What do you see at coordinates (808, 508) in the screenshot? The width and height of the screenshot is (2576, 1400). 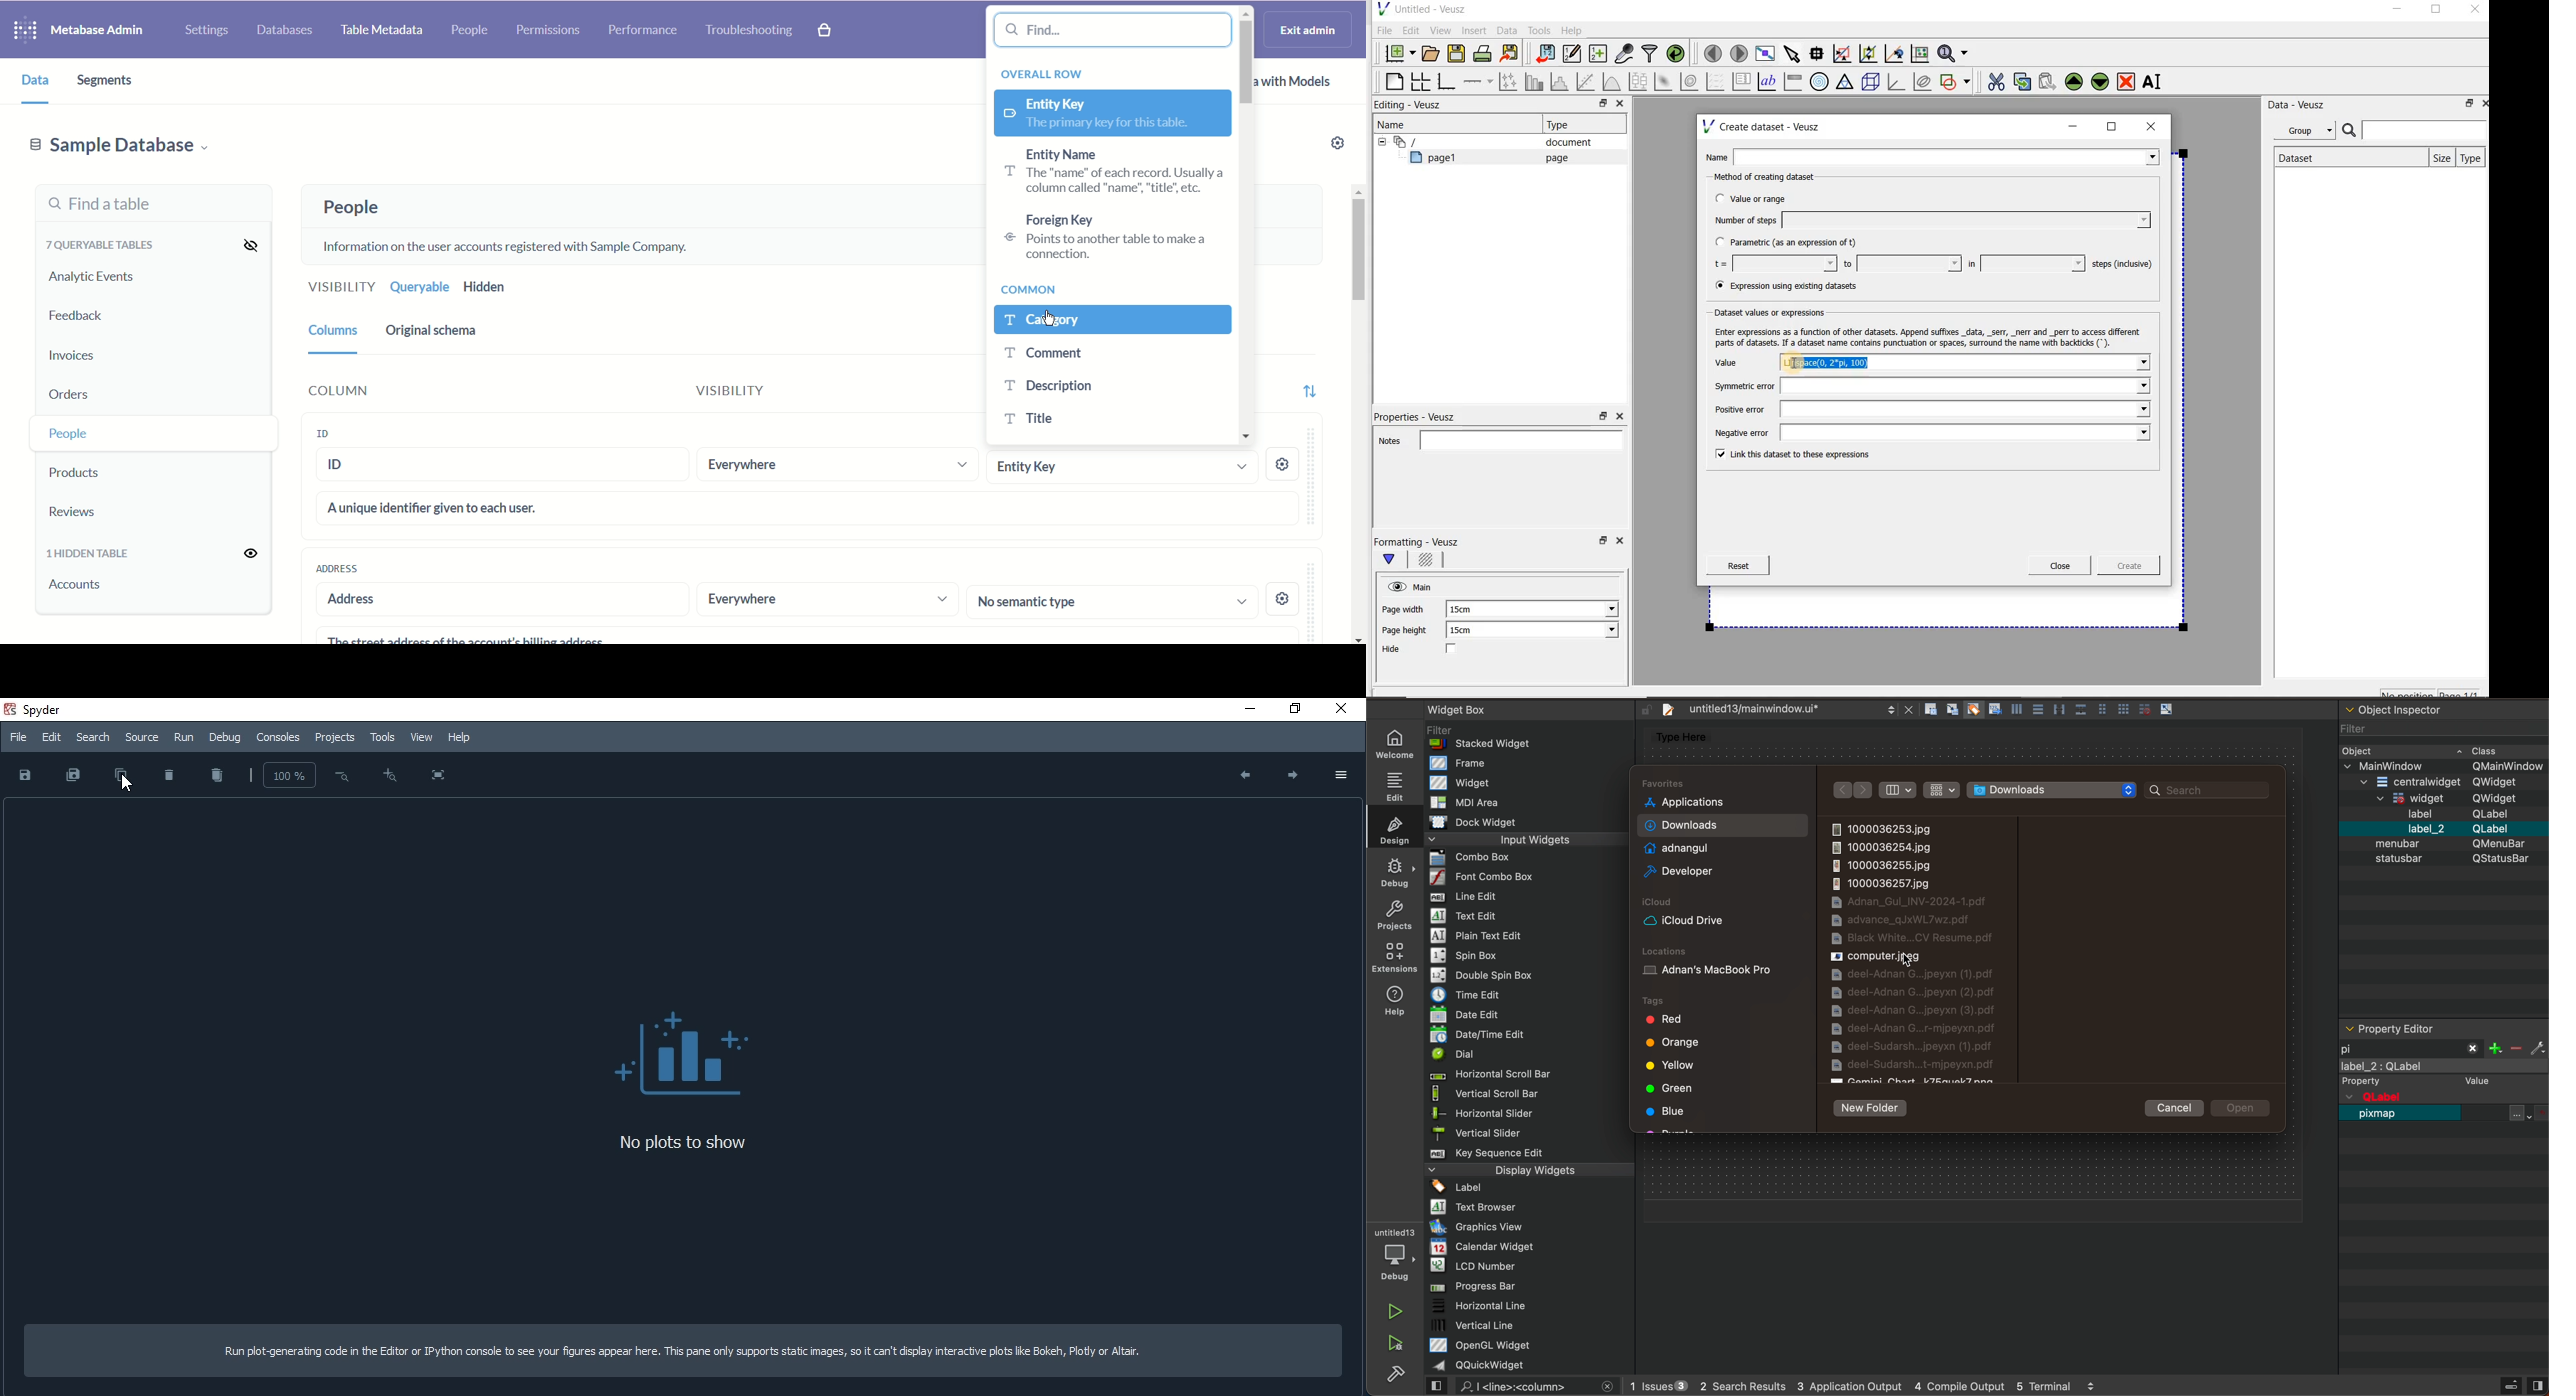 I see `Unique identifier` at bounding box center [808, 508].